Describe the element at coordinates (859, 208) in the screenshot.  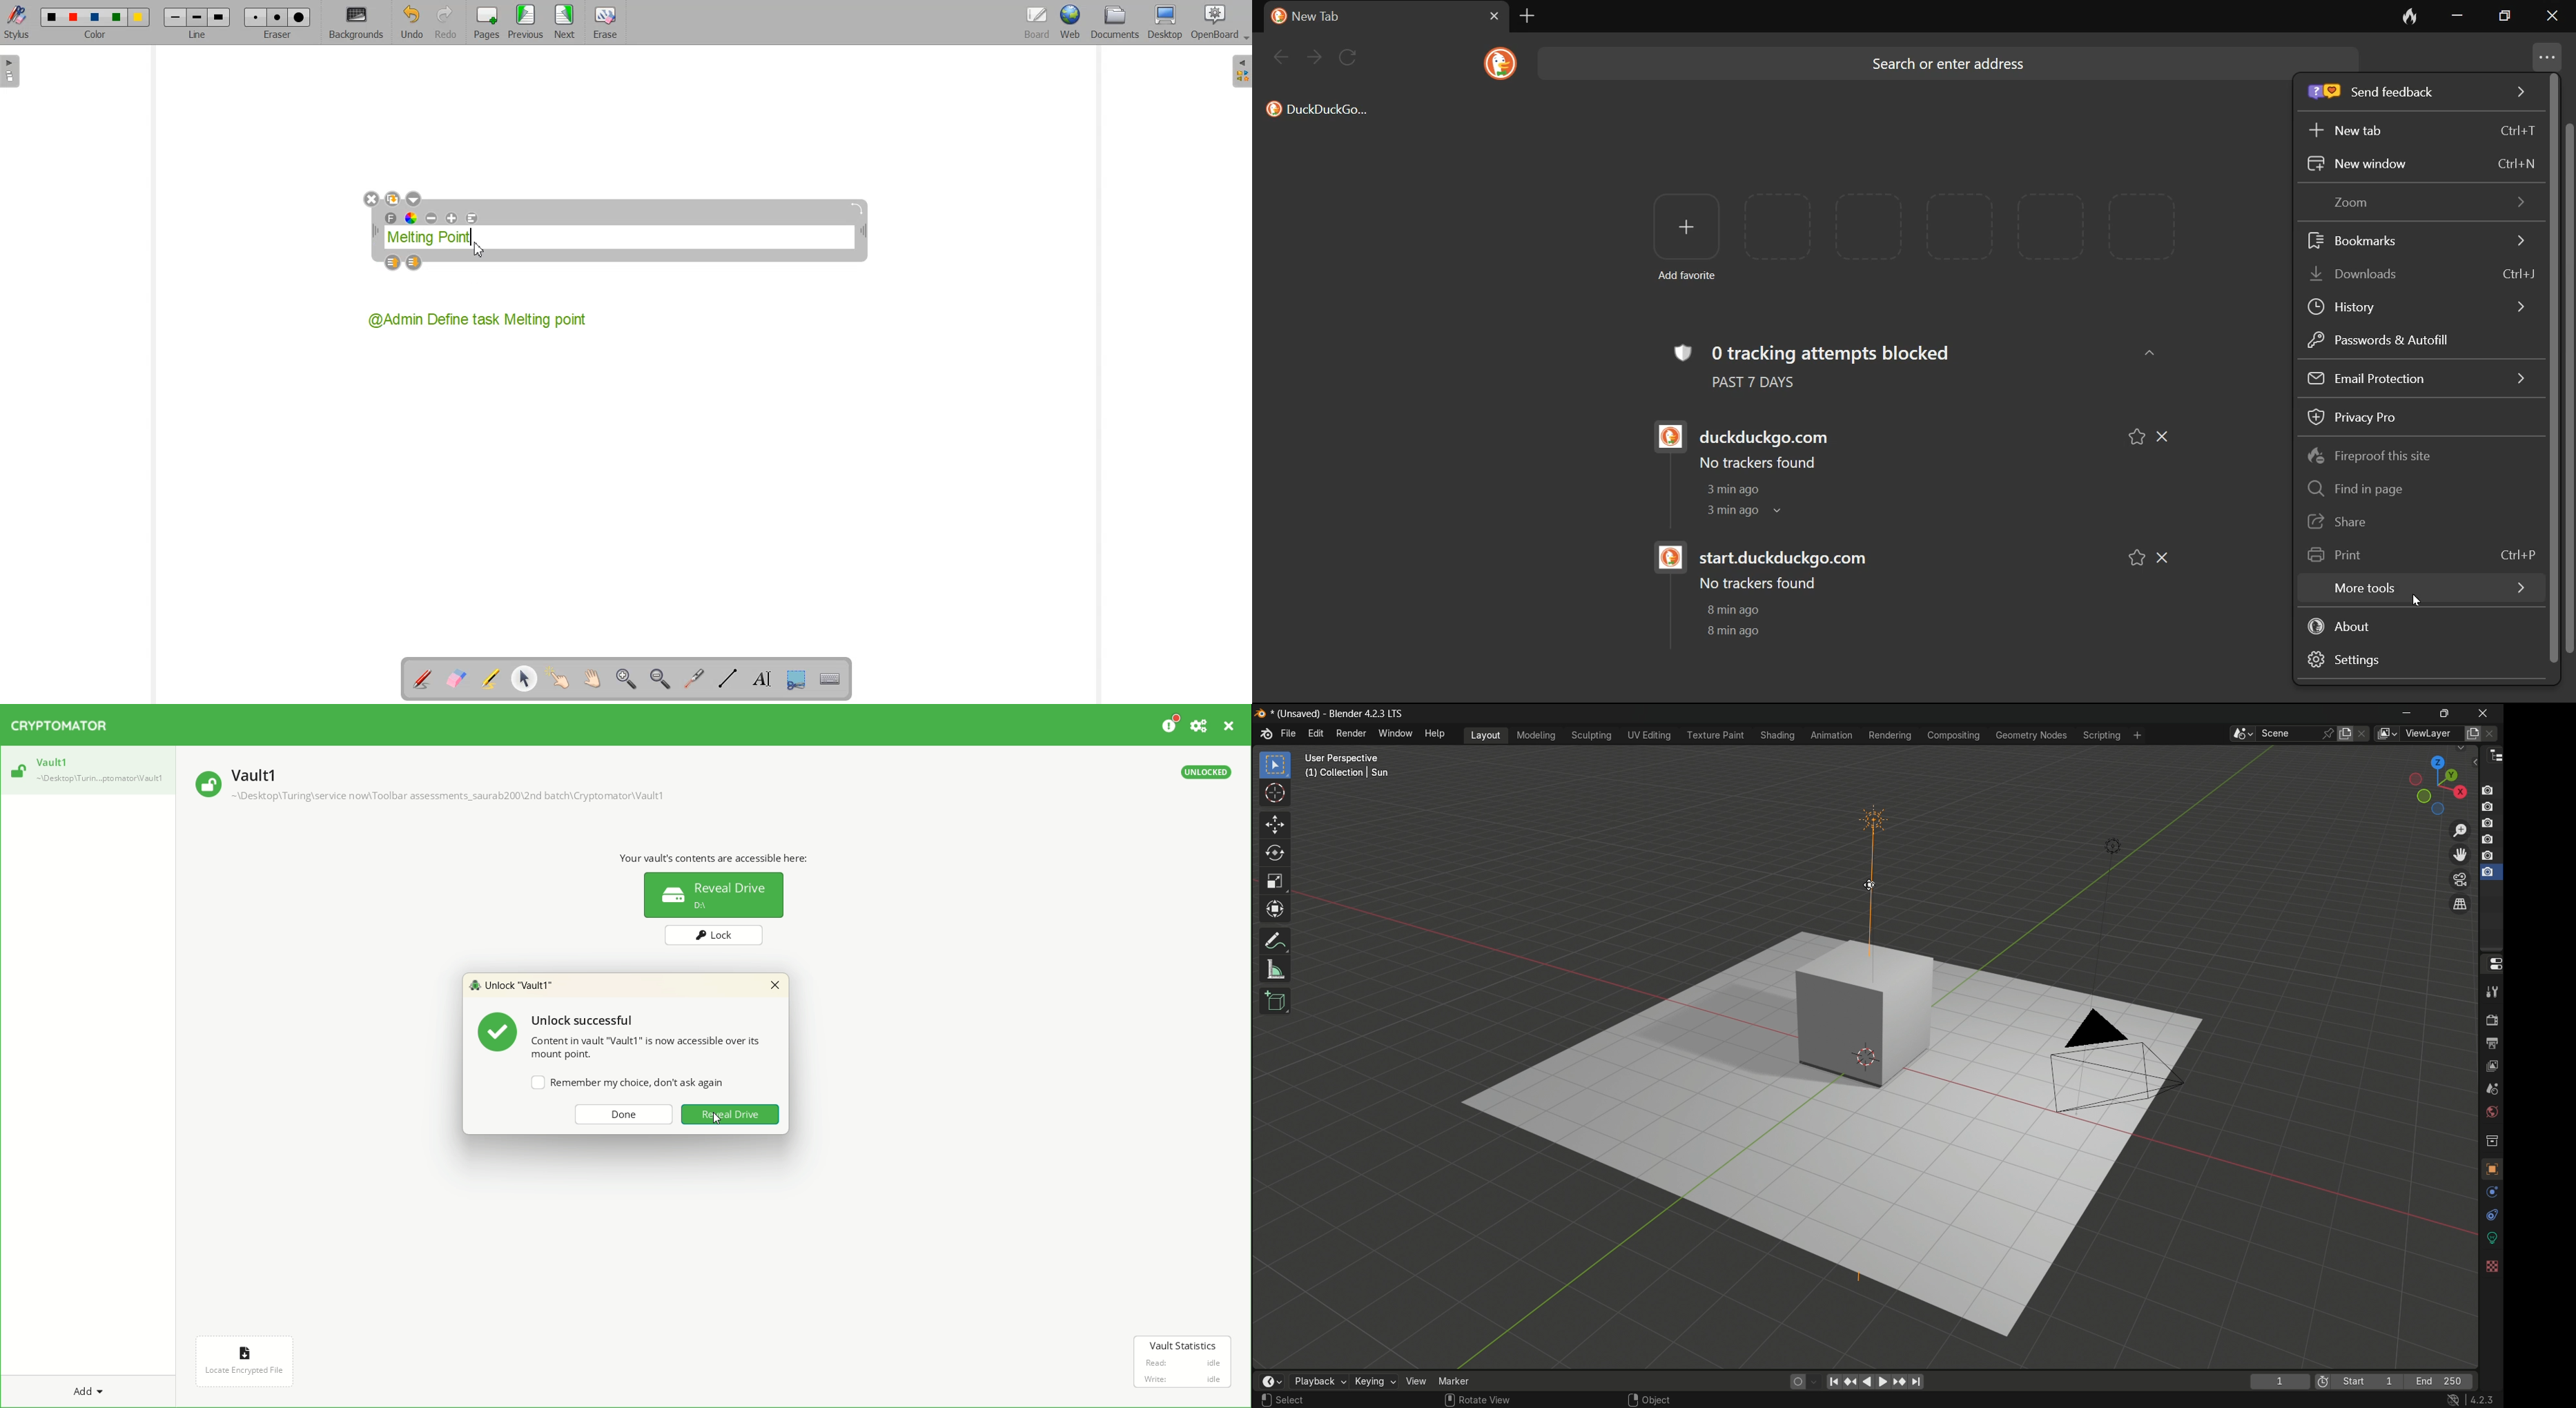
I see `Angle adjustment` at that location.